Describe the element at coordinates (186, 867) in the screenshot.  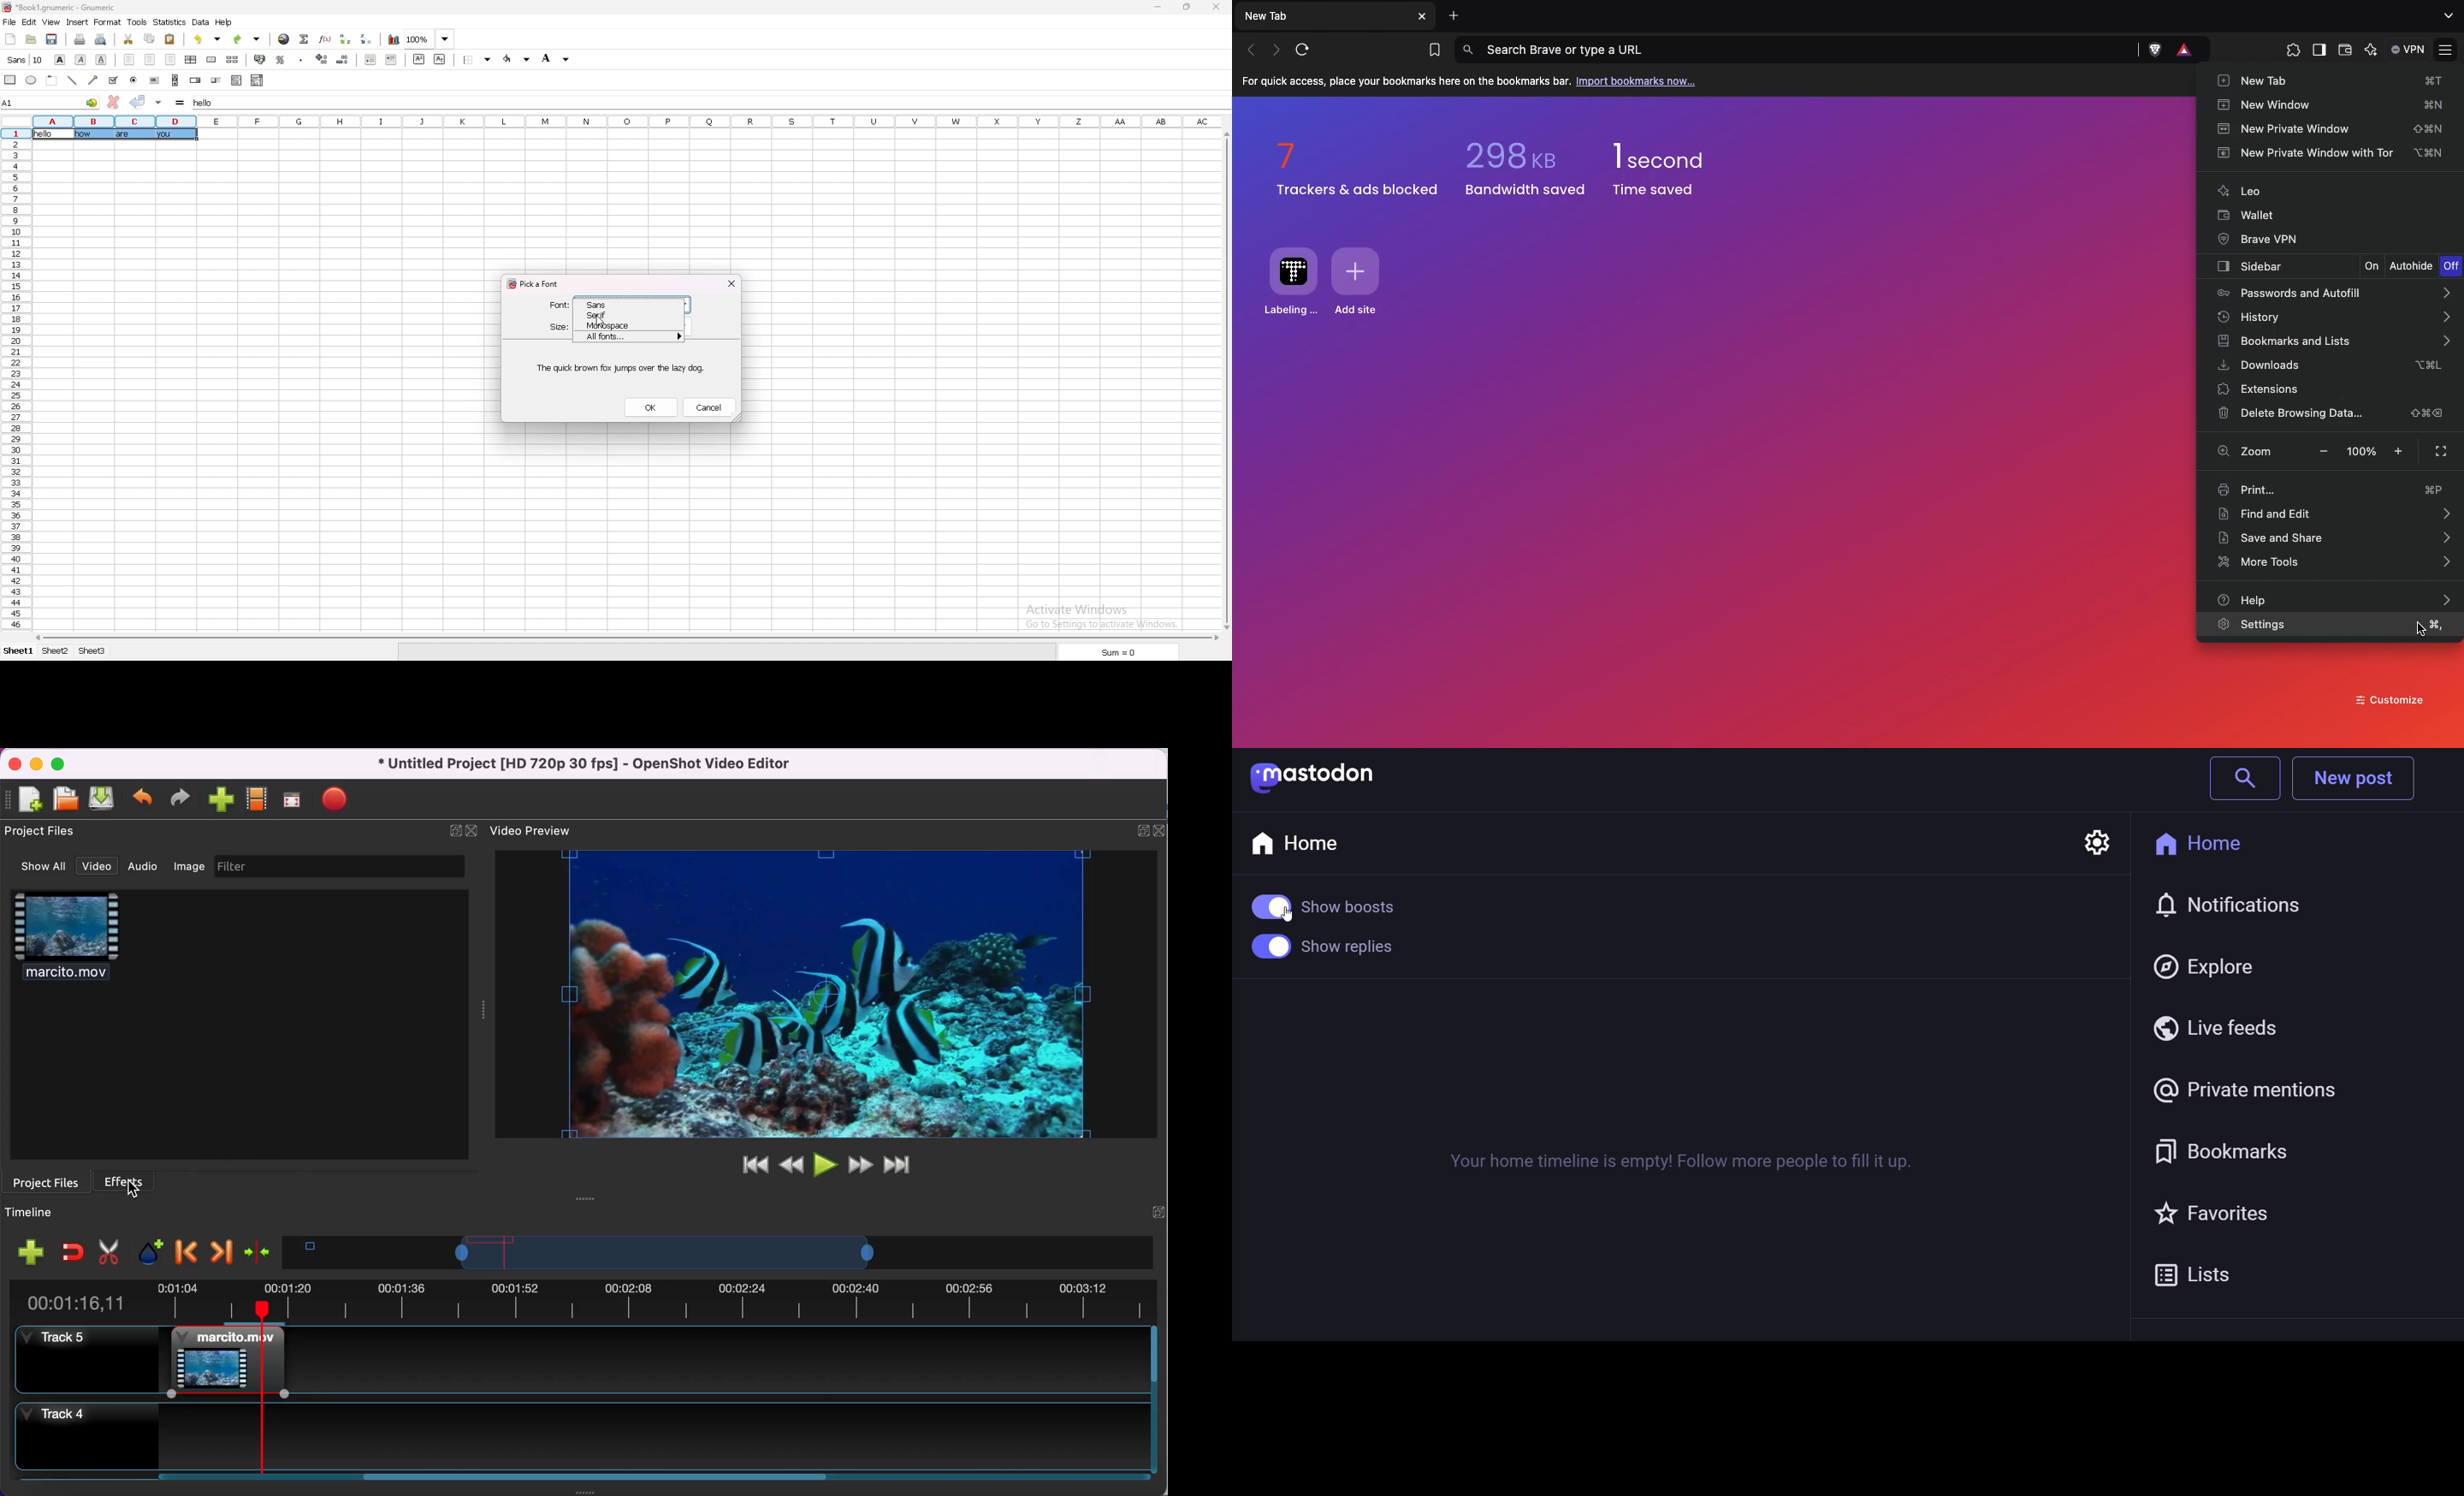
I see `image` at that location.